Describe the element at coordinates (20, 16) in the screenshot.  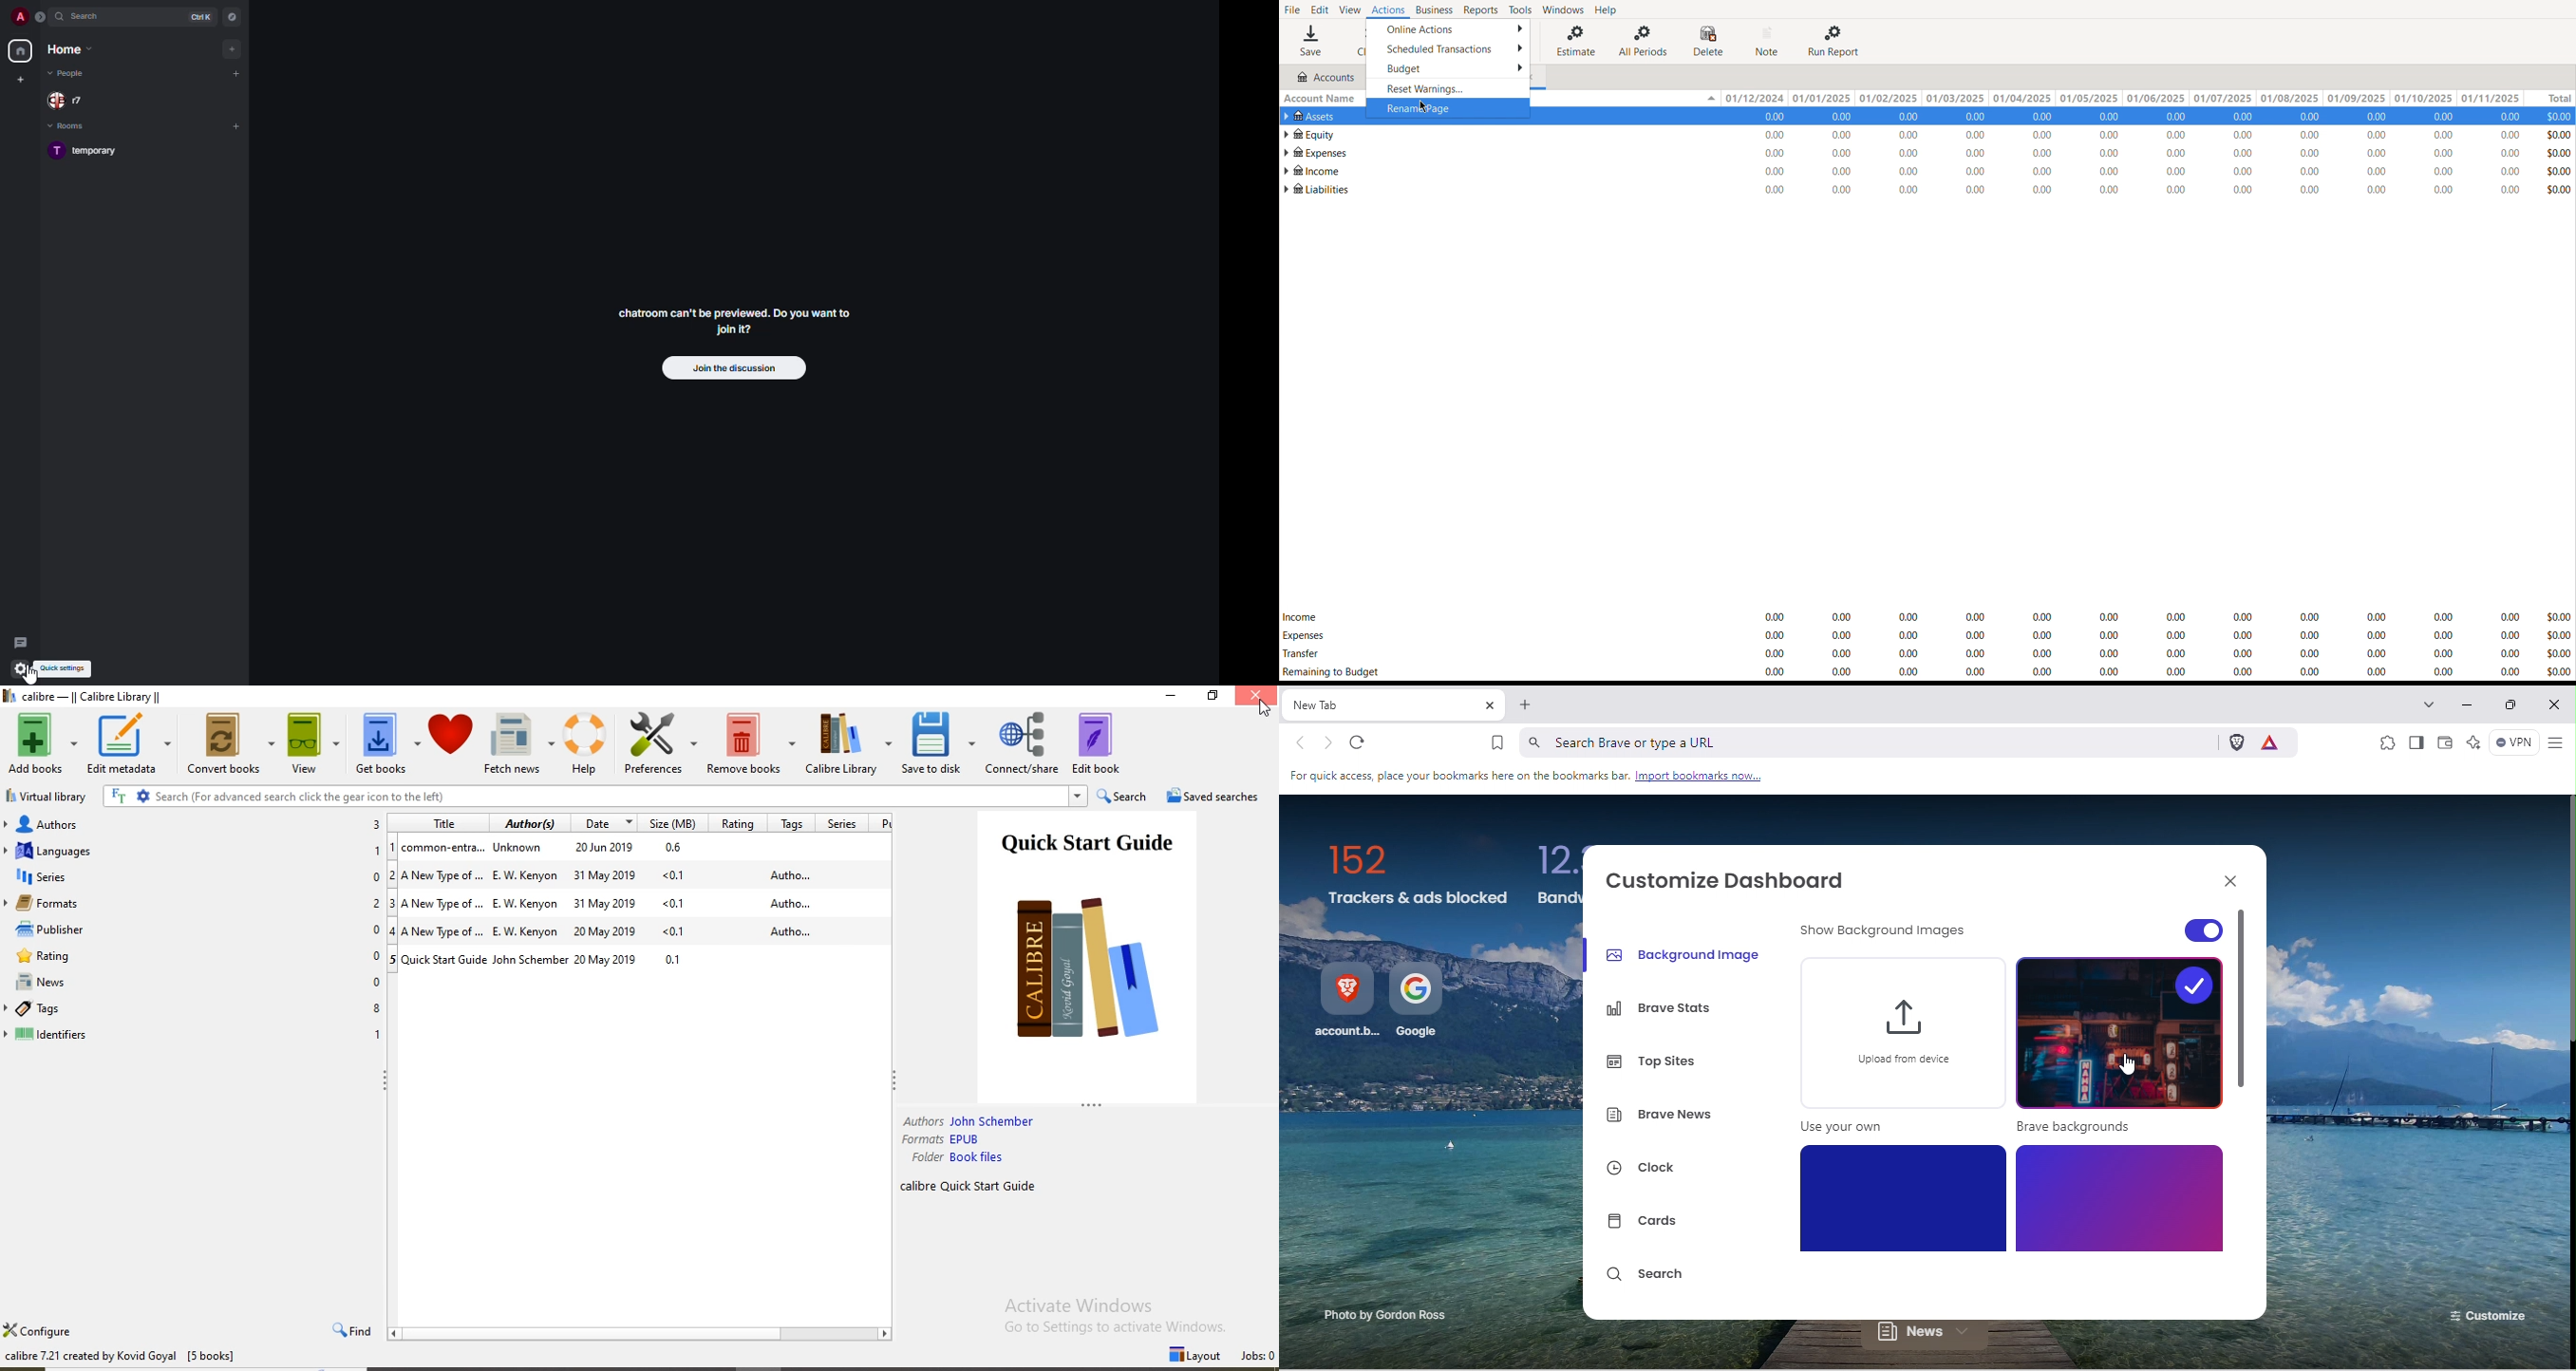
I see `a` at that location.